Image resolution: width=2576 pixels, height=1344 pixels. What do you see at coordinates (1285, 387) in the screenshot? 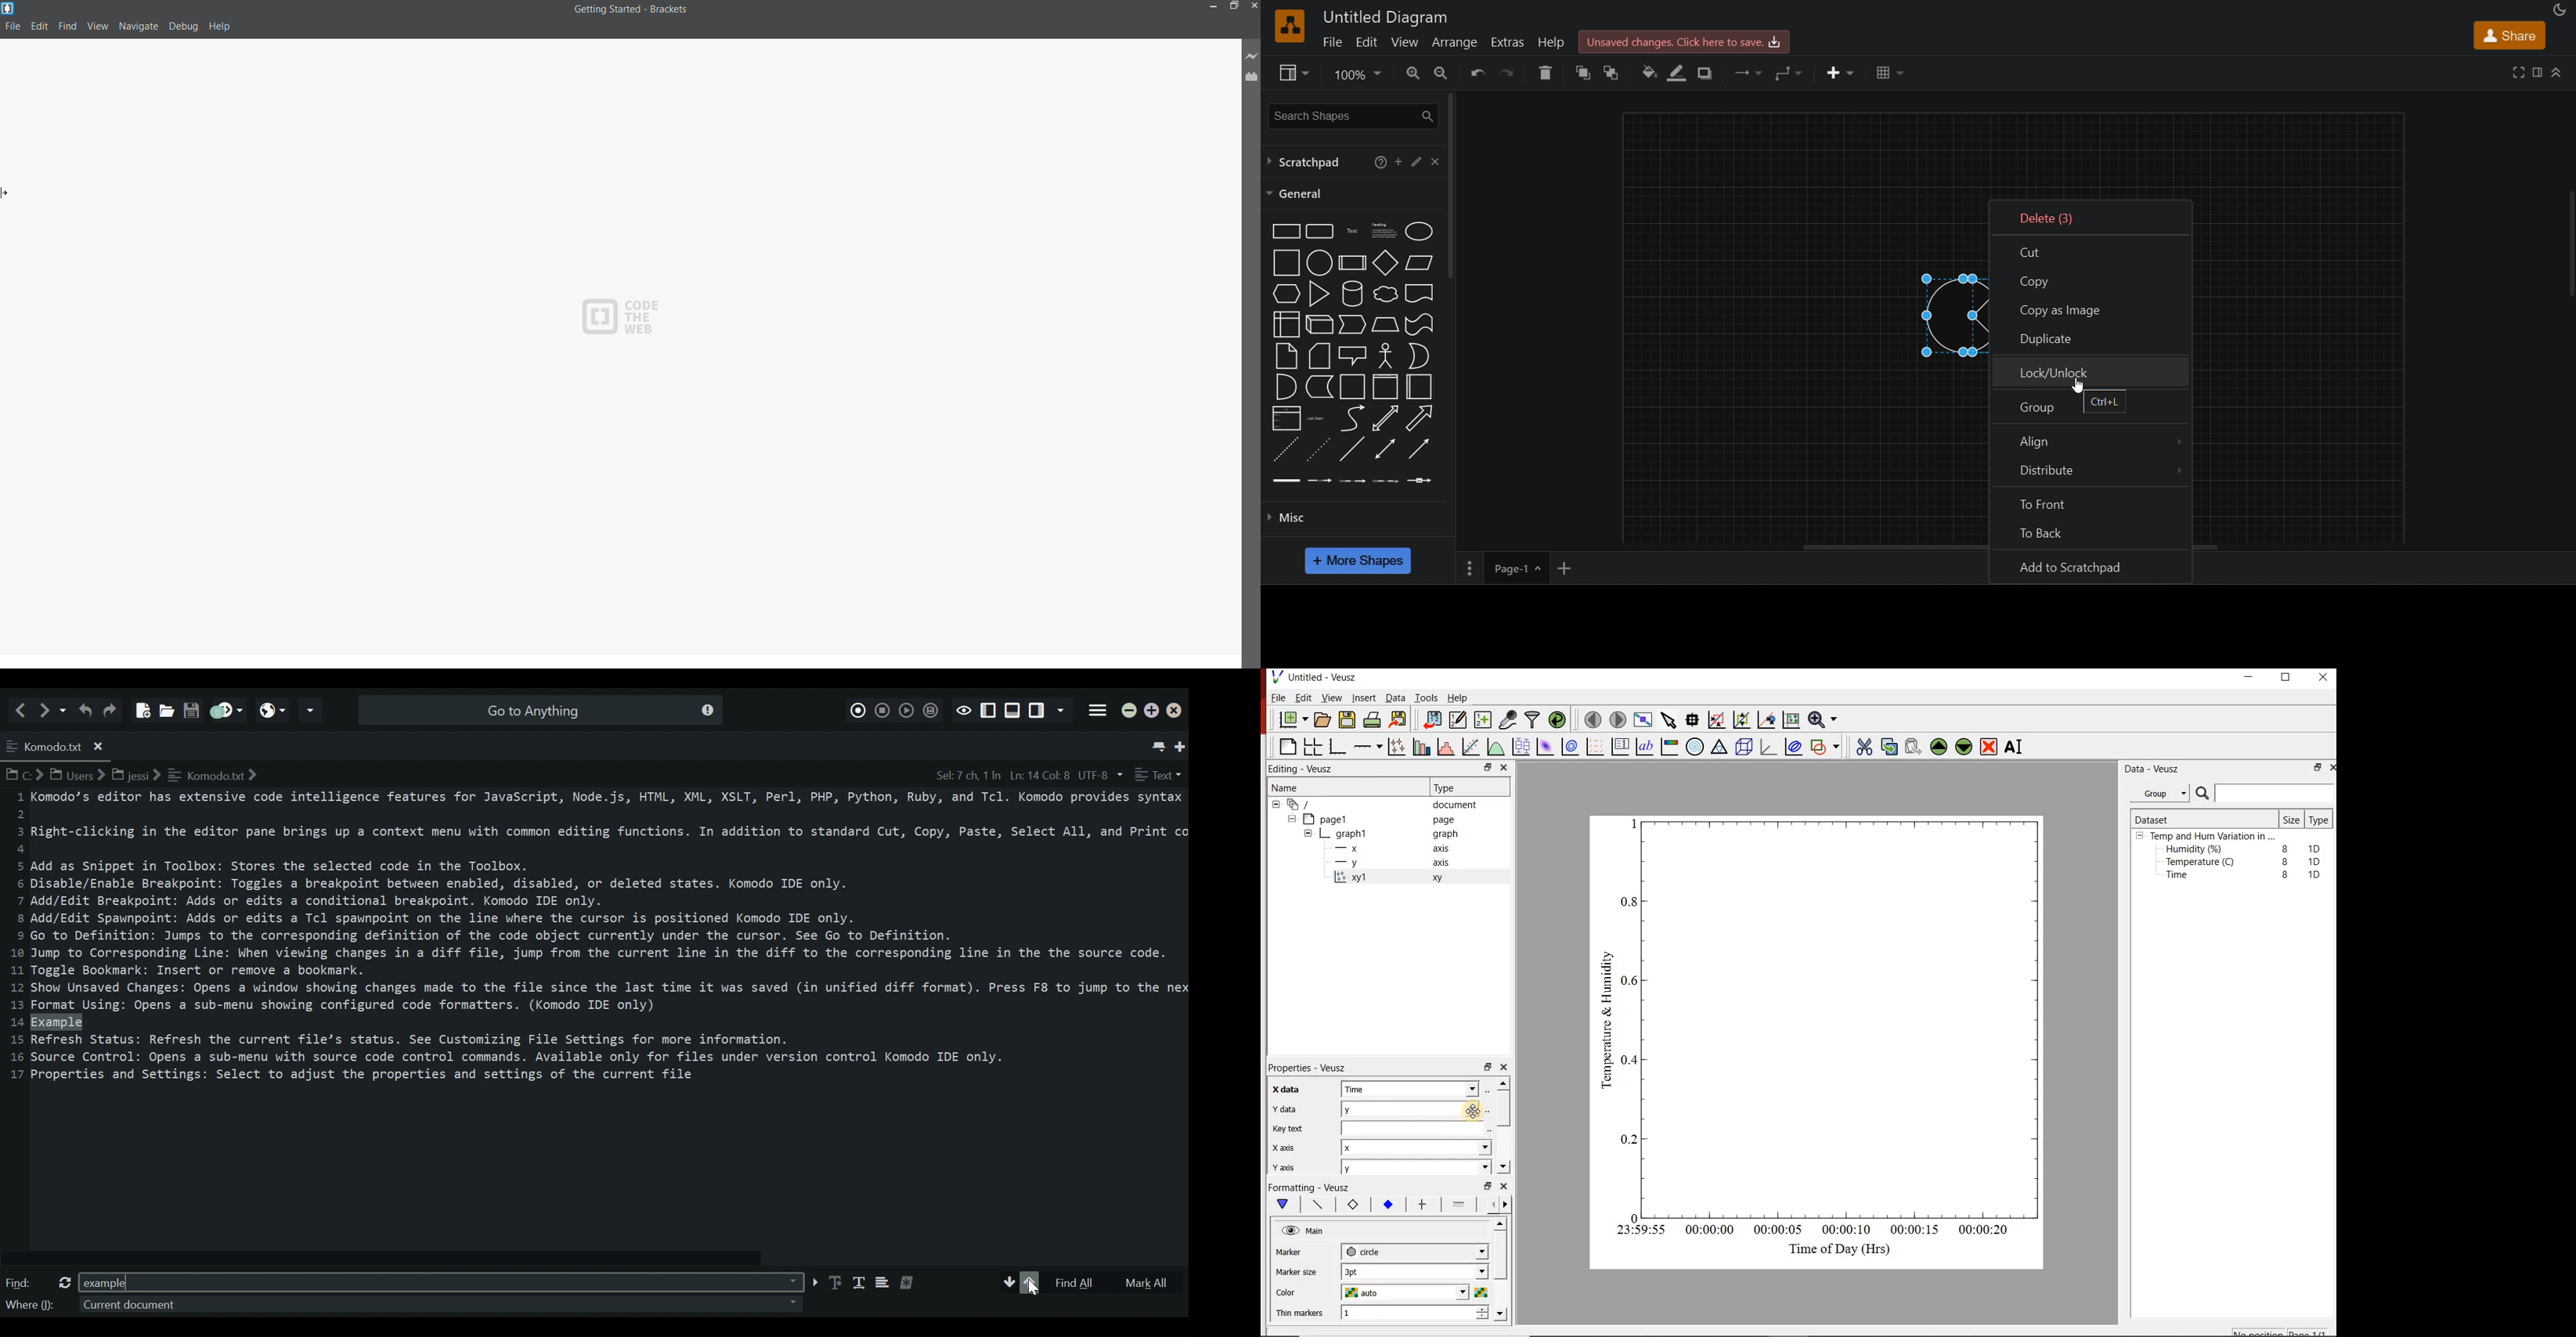
I see `and` at bounding box center [1285, 387].